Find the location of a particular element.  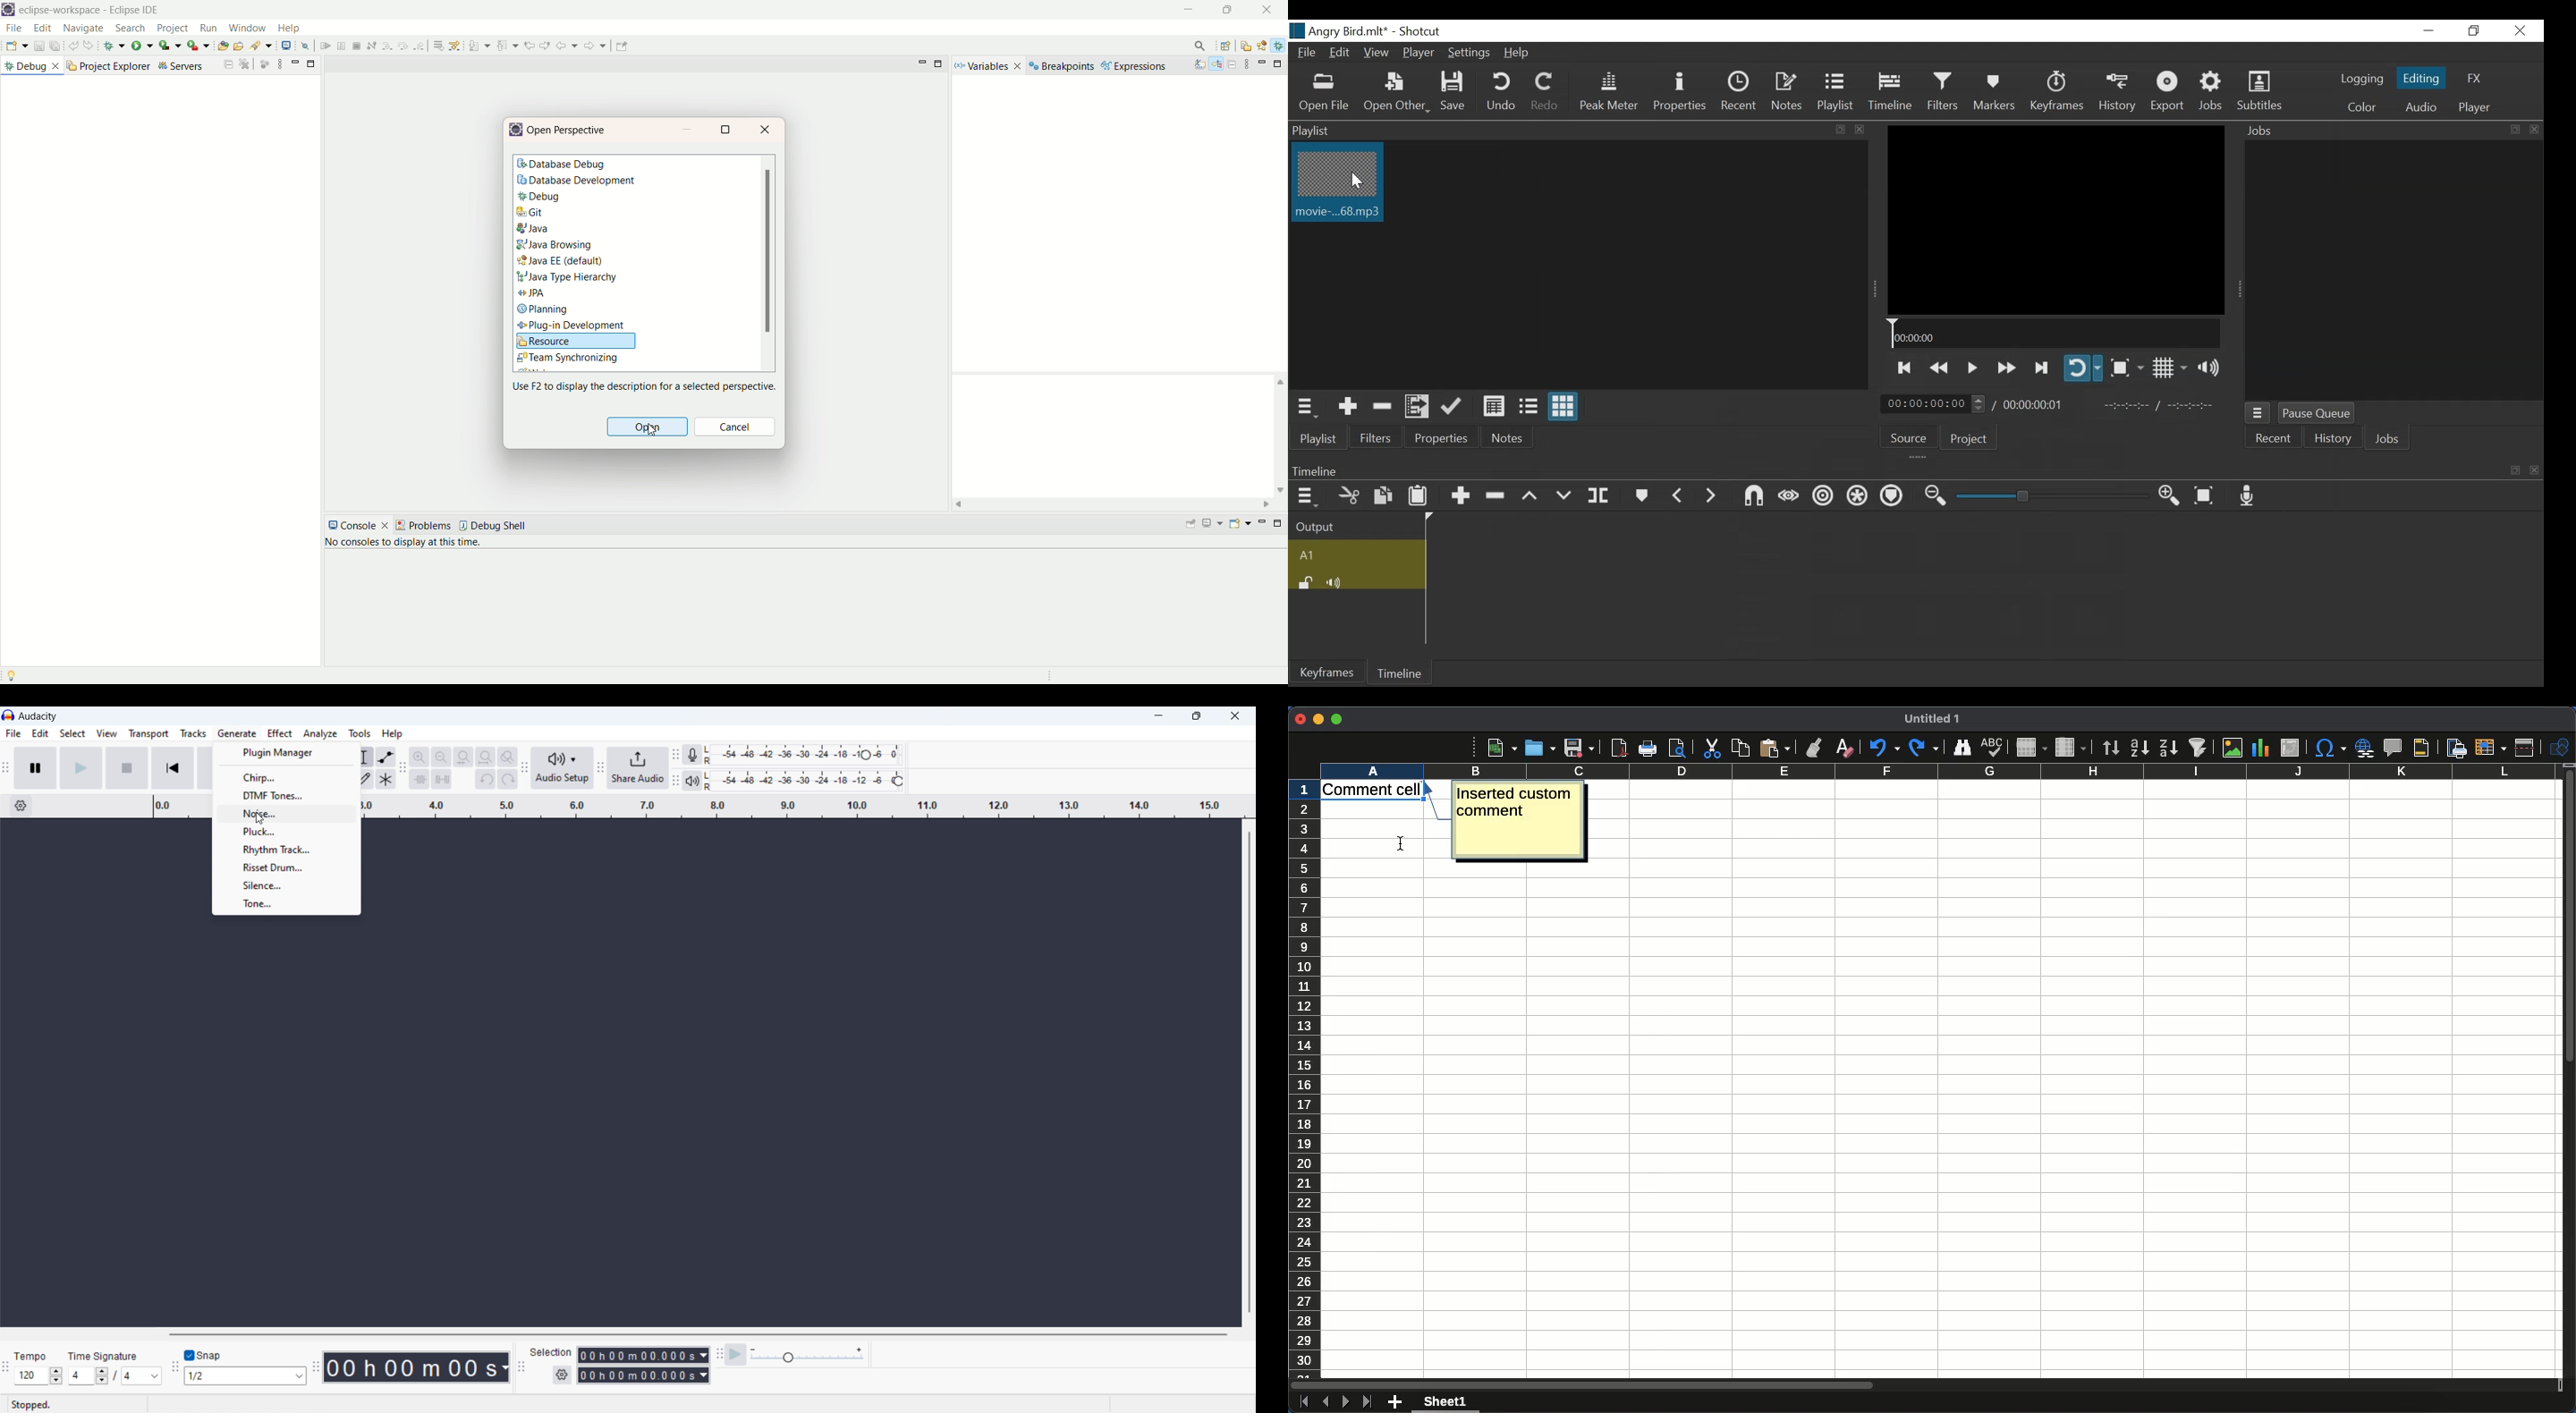

pause is located at coordinates (35, 768).